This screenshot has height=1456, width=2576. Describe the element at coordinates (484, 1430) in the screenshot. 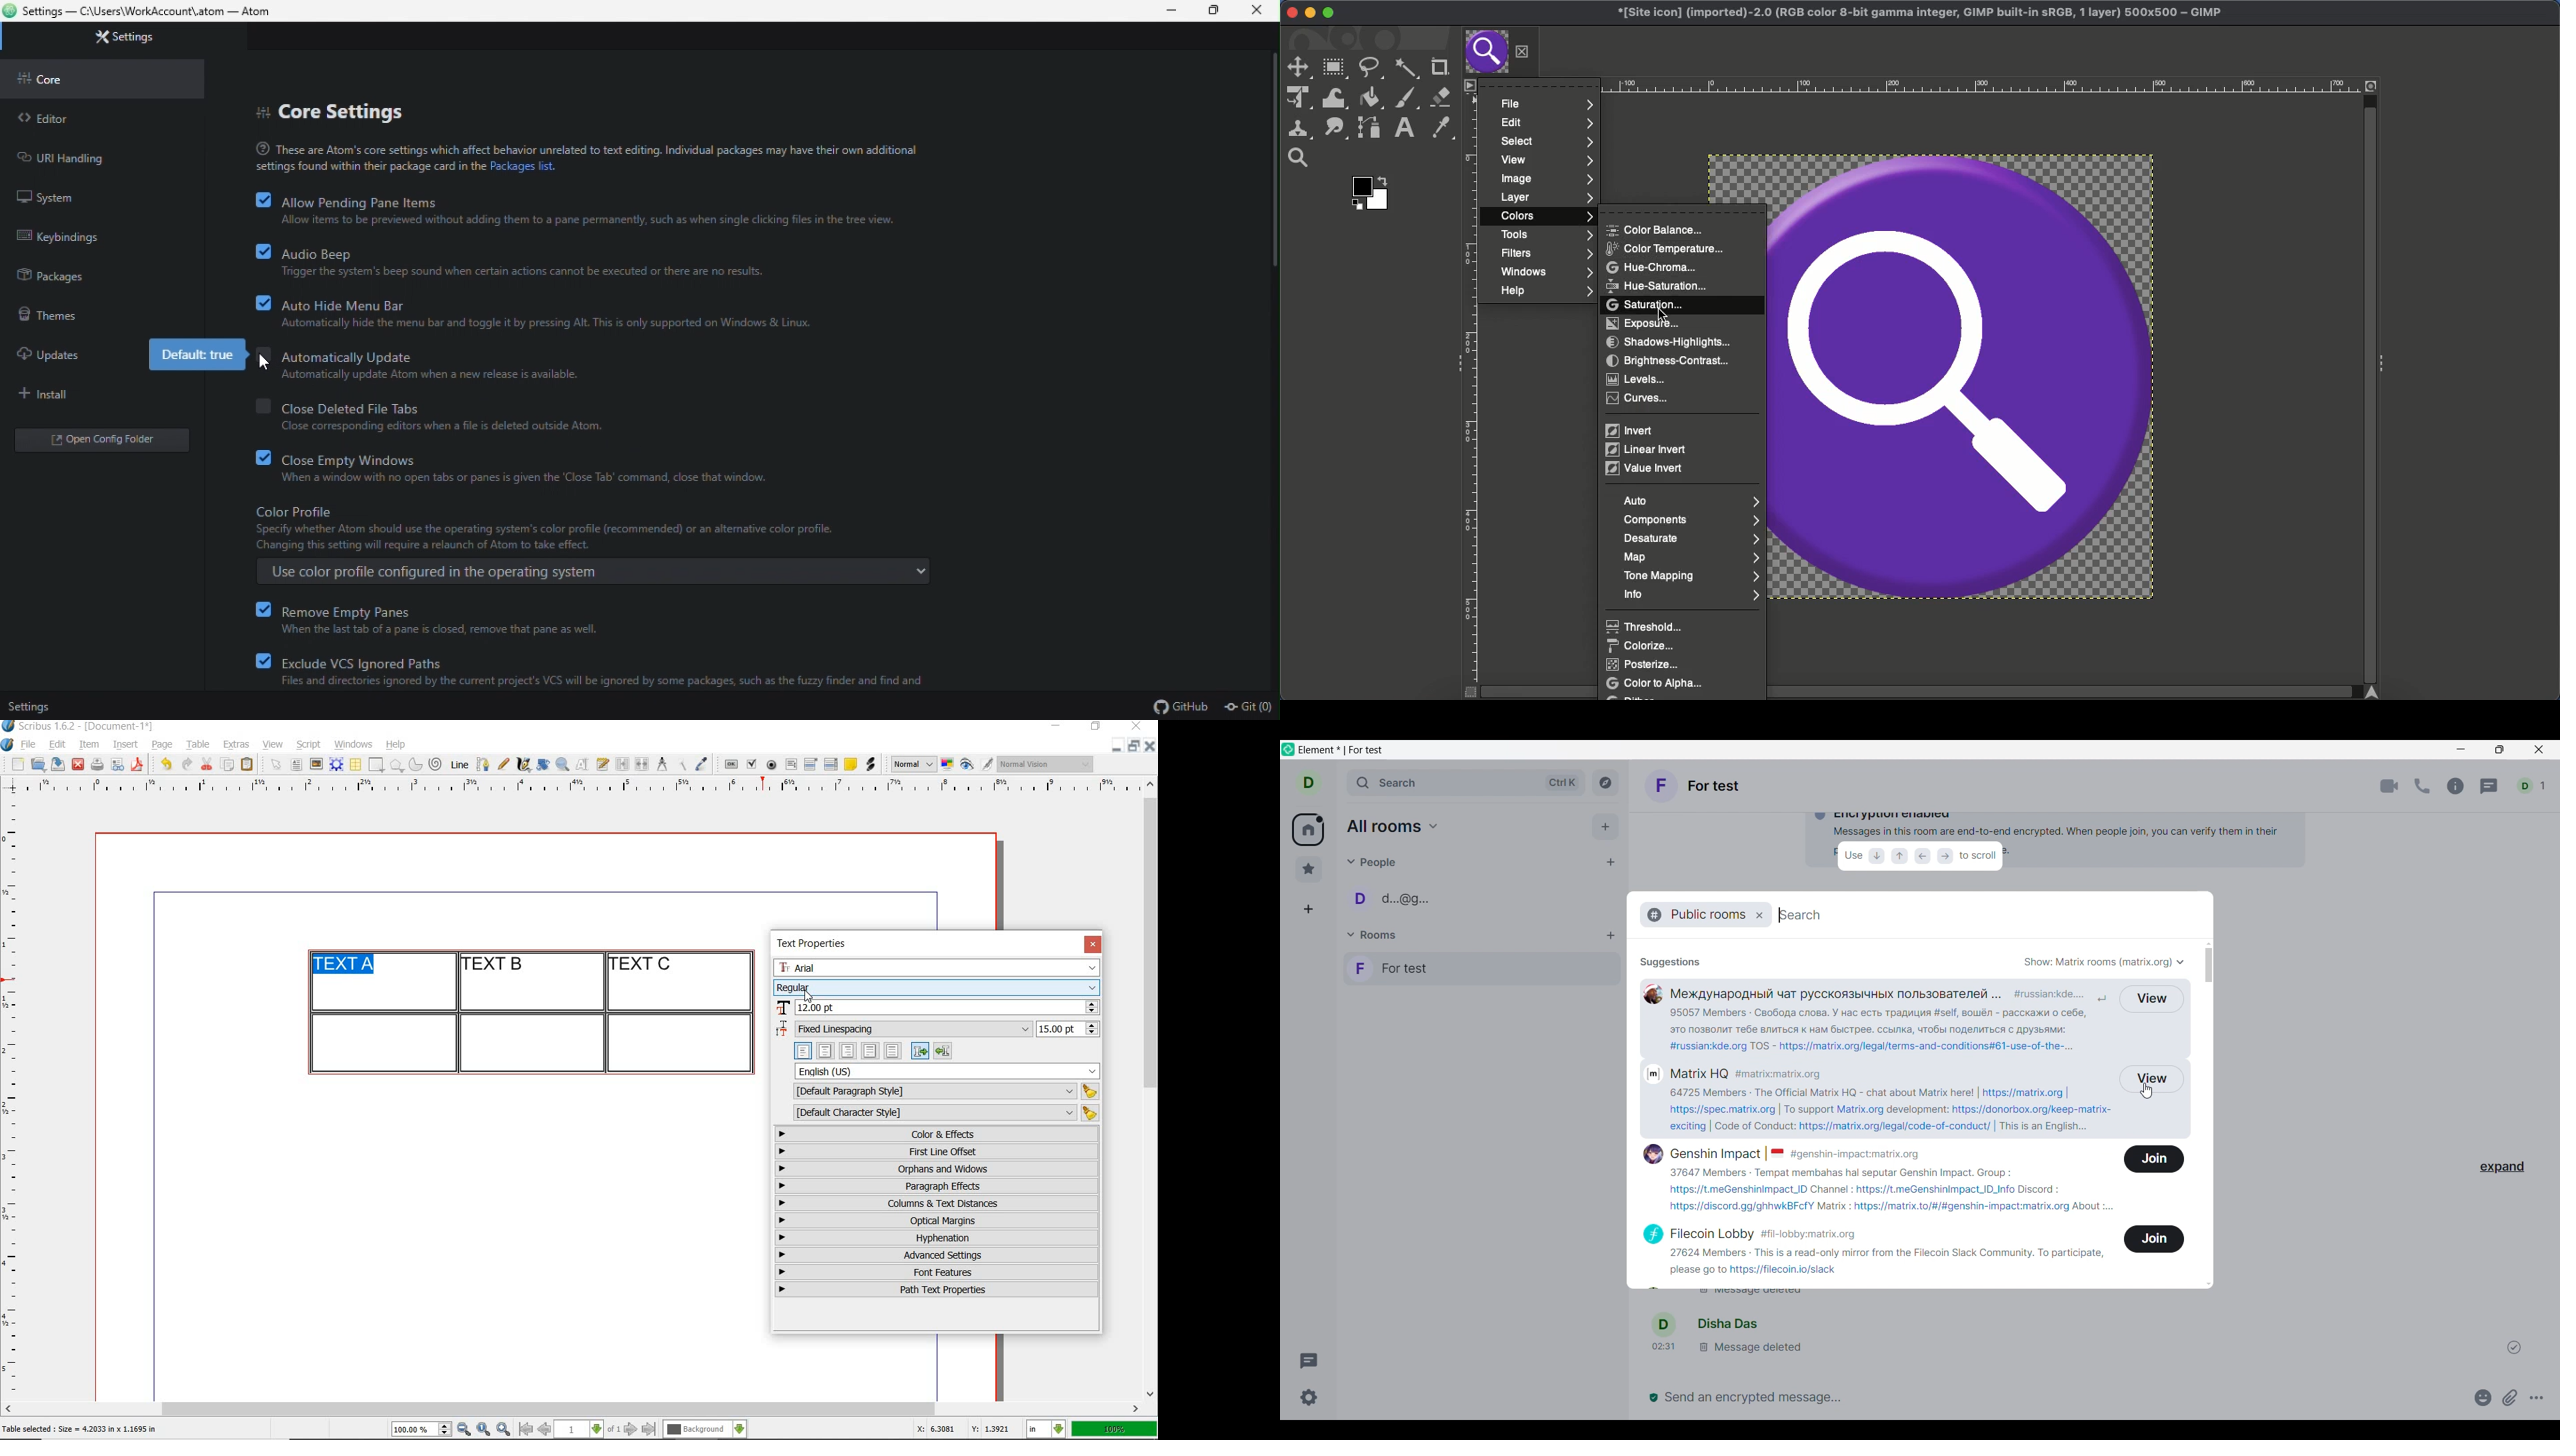

I see `zoom to` at that location.